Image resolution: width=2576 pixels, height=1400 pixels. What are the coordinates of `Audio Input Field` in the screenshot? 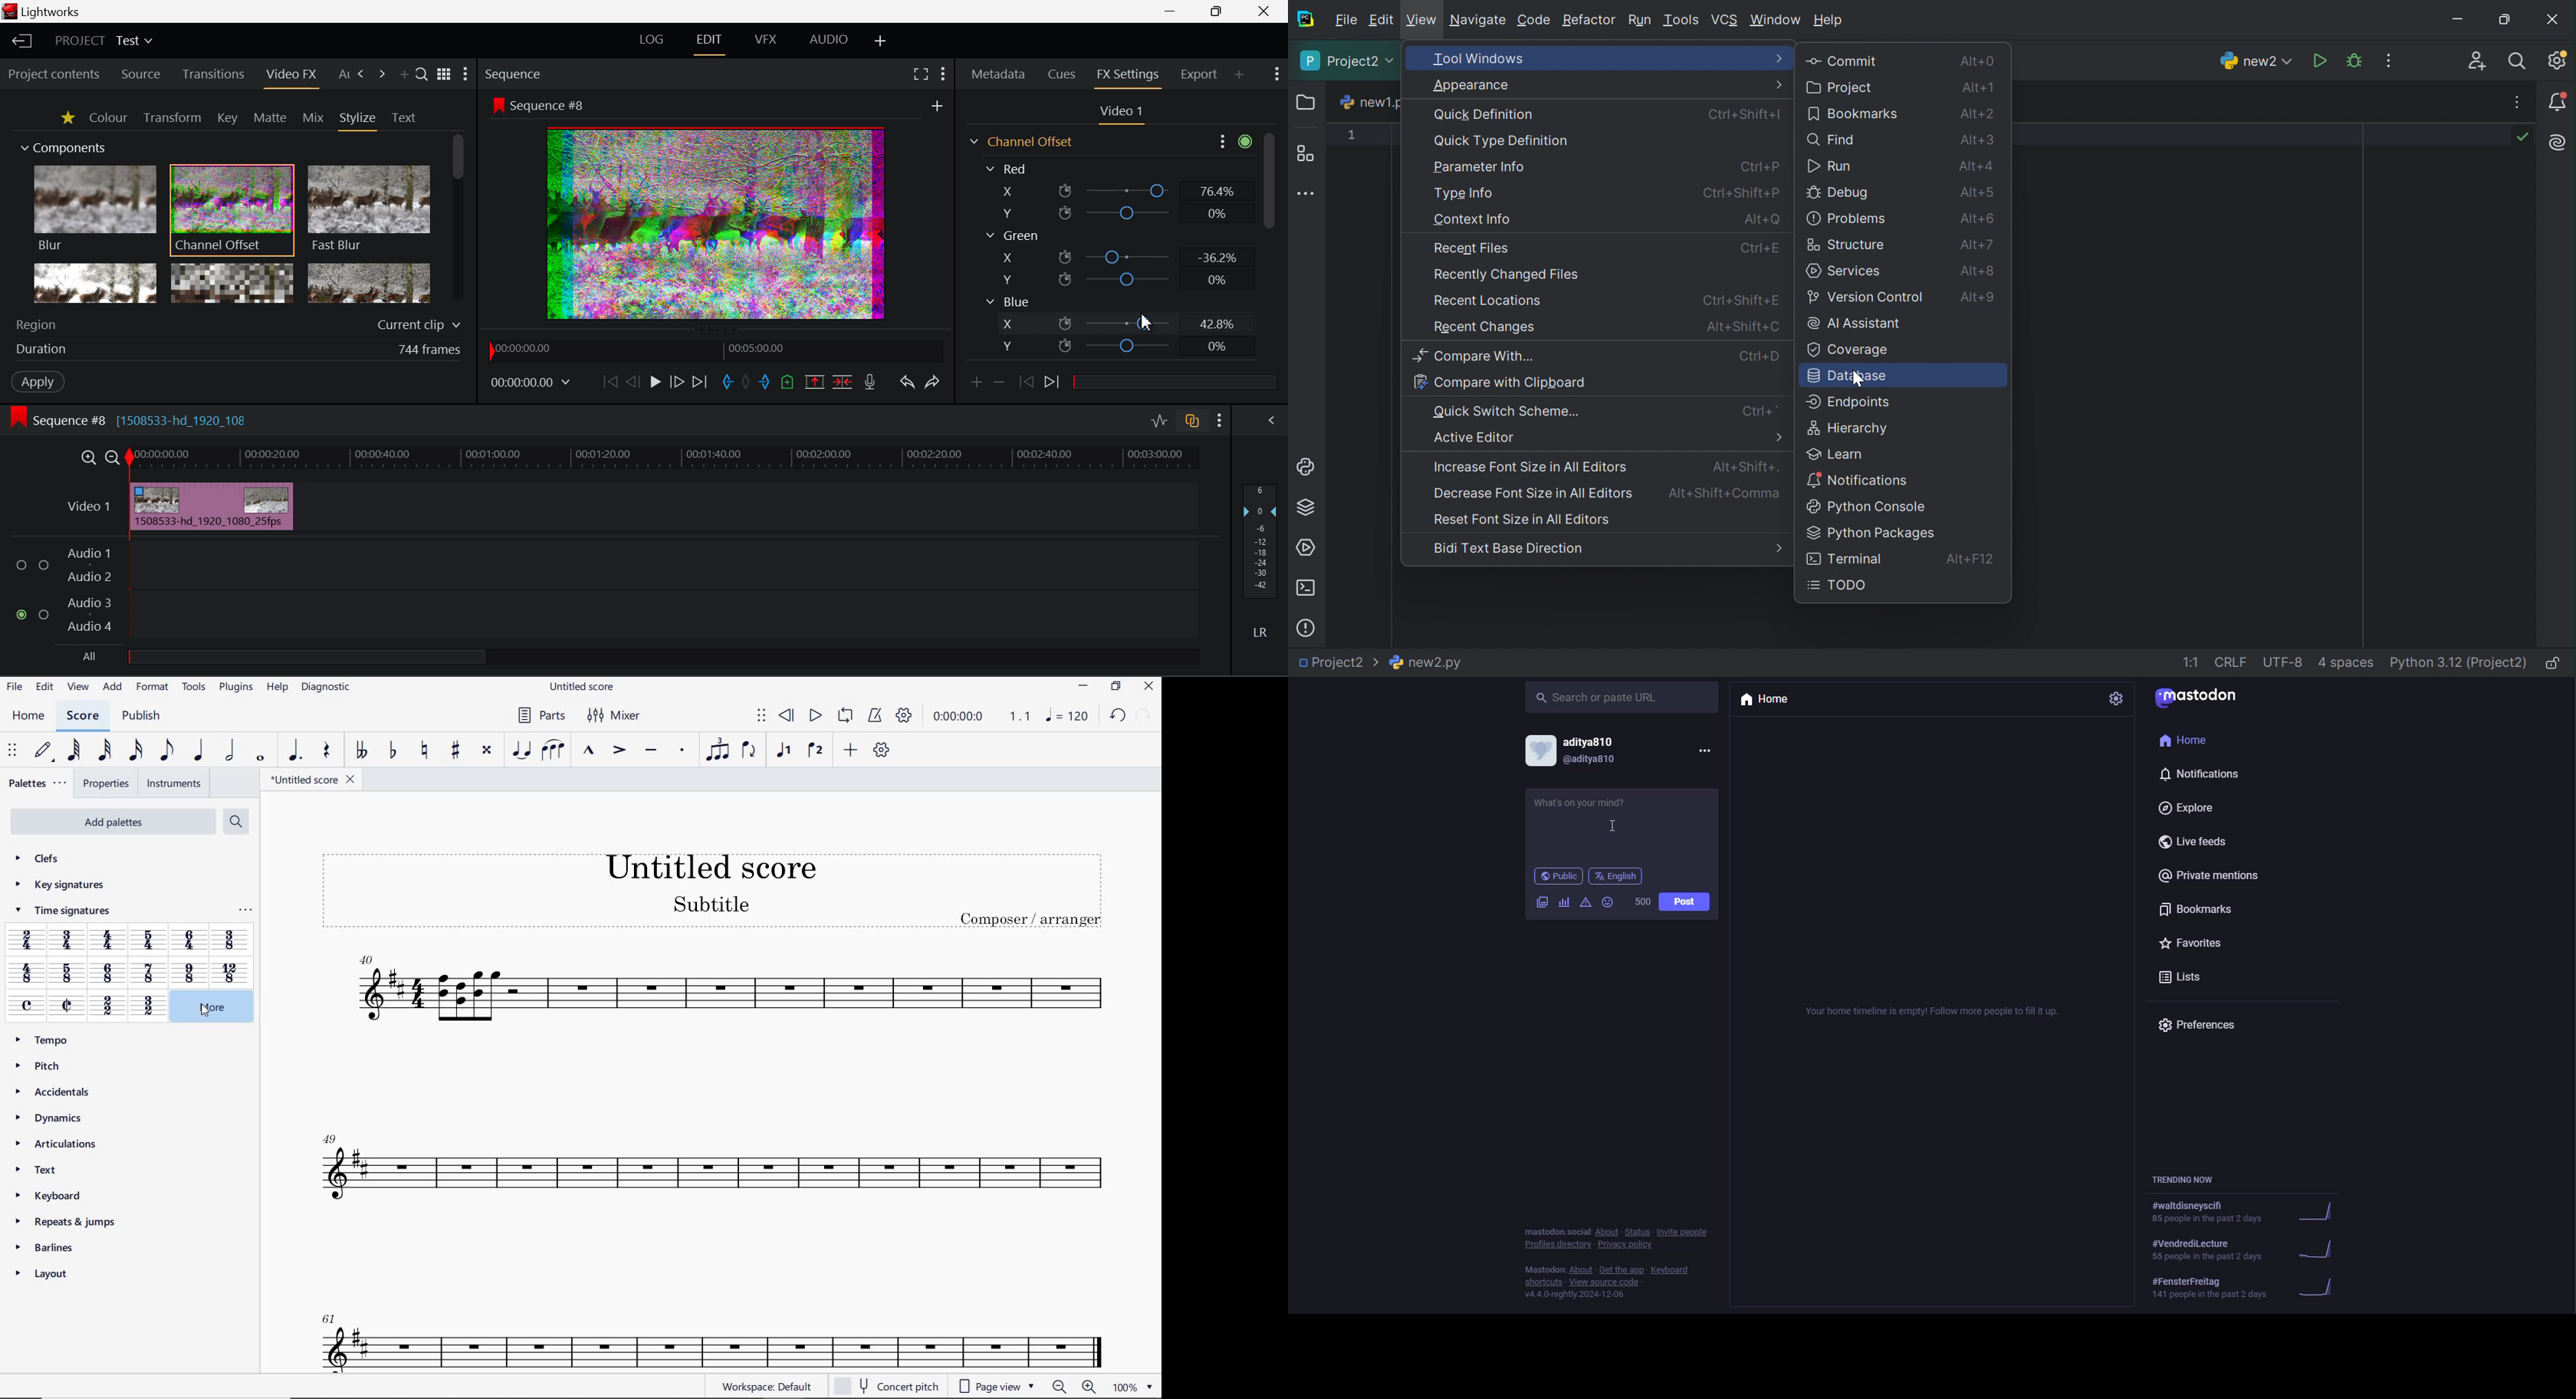 It's located at (603, 592).